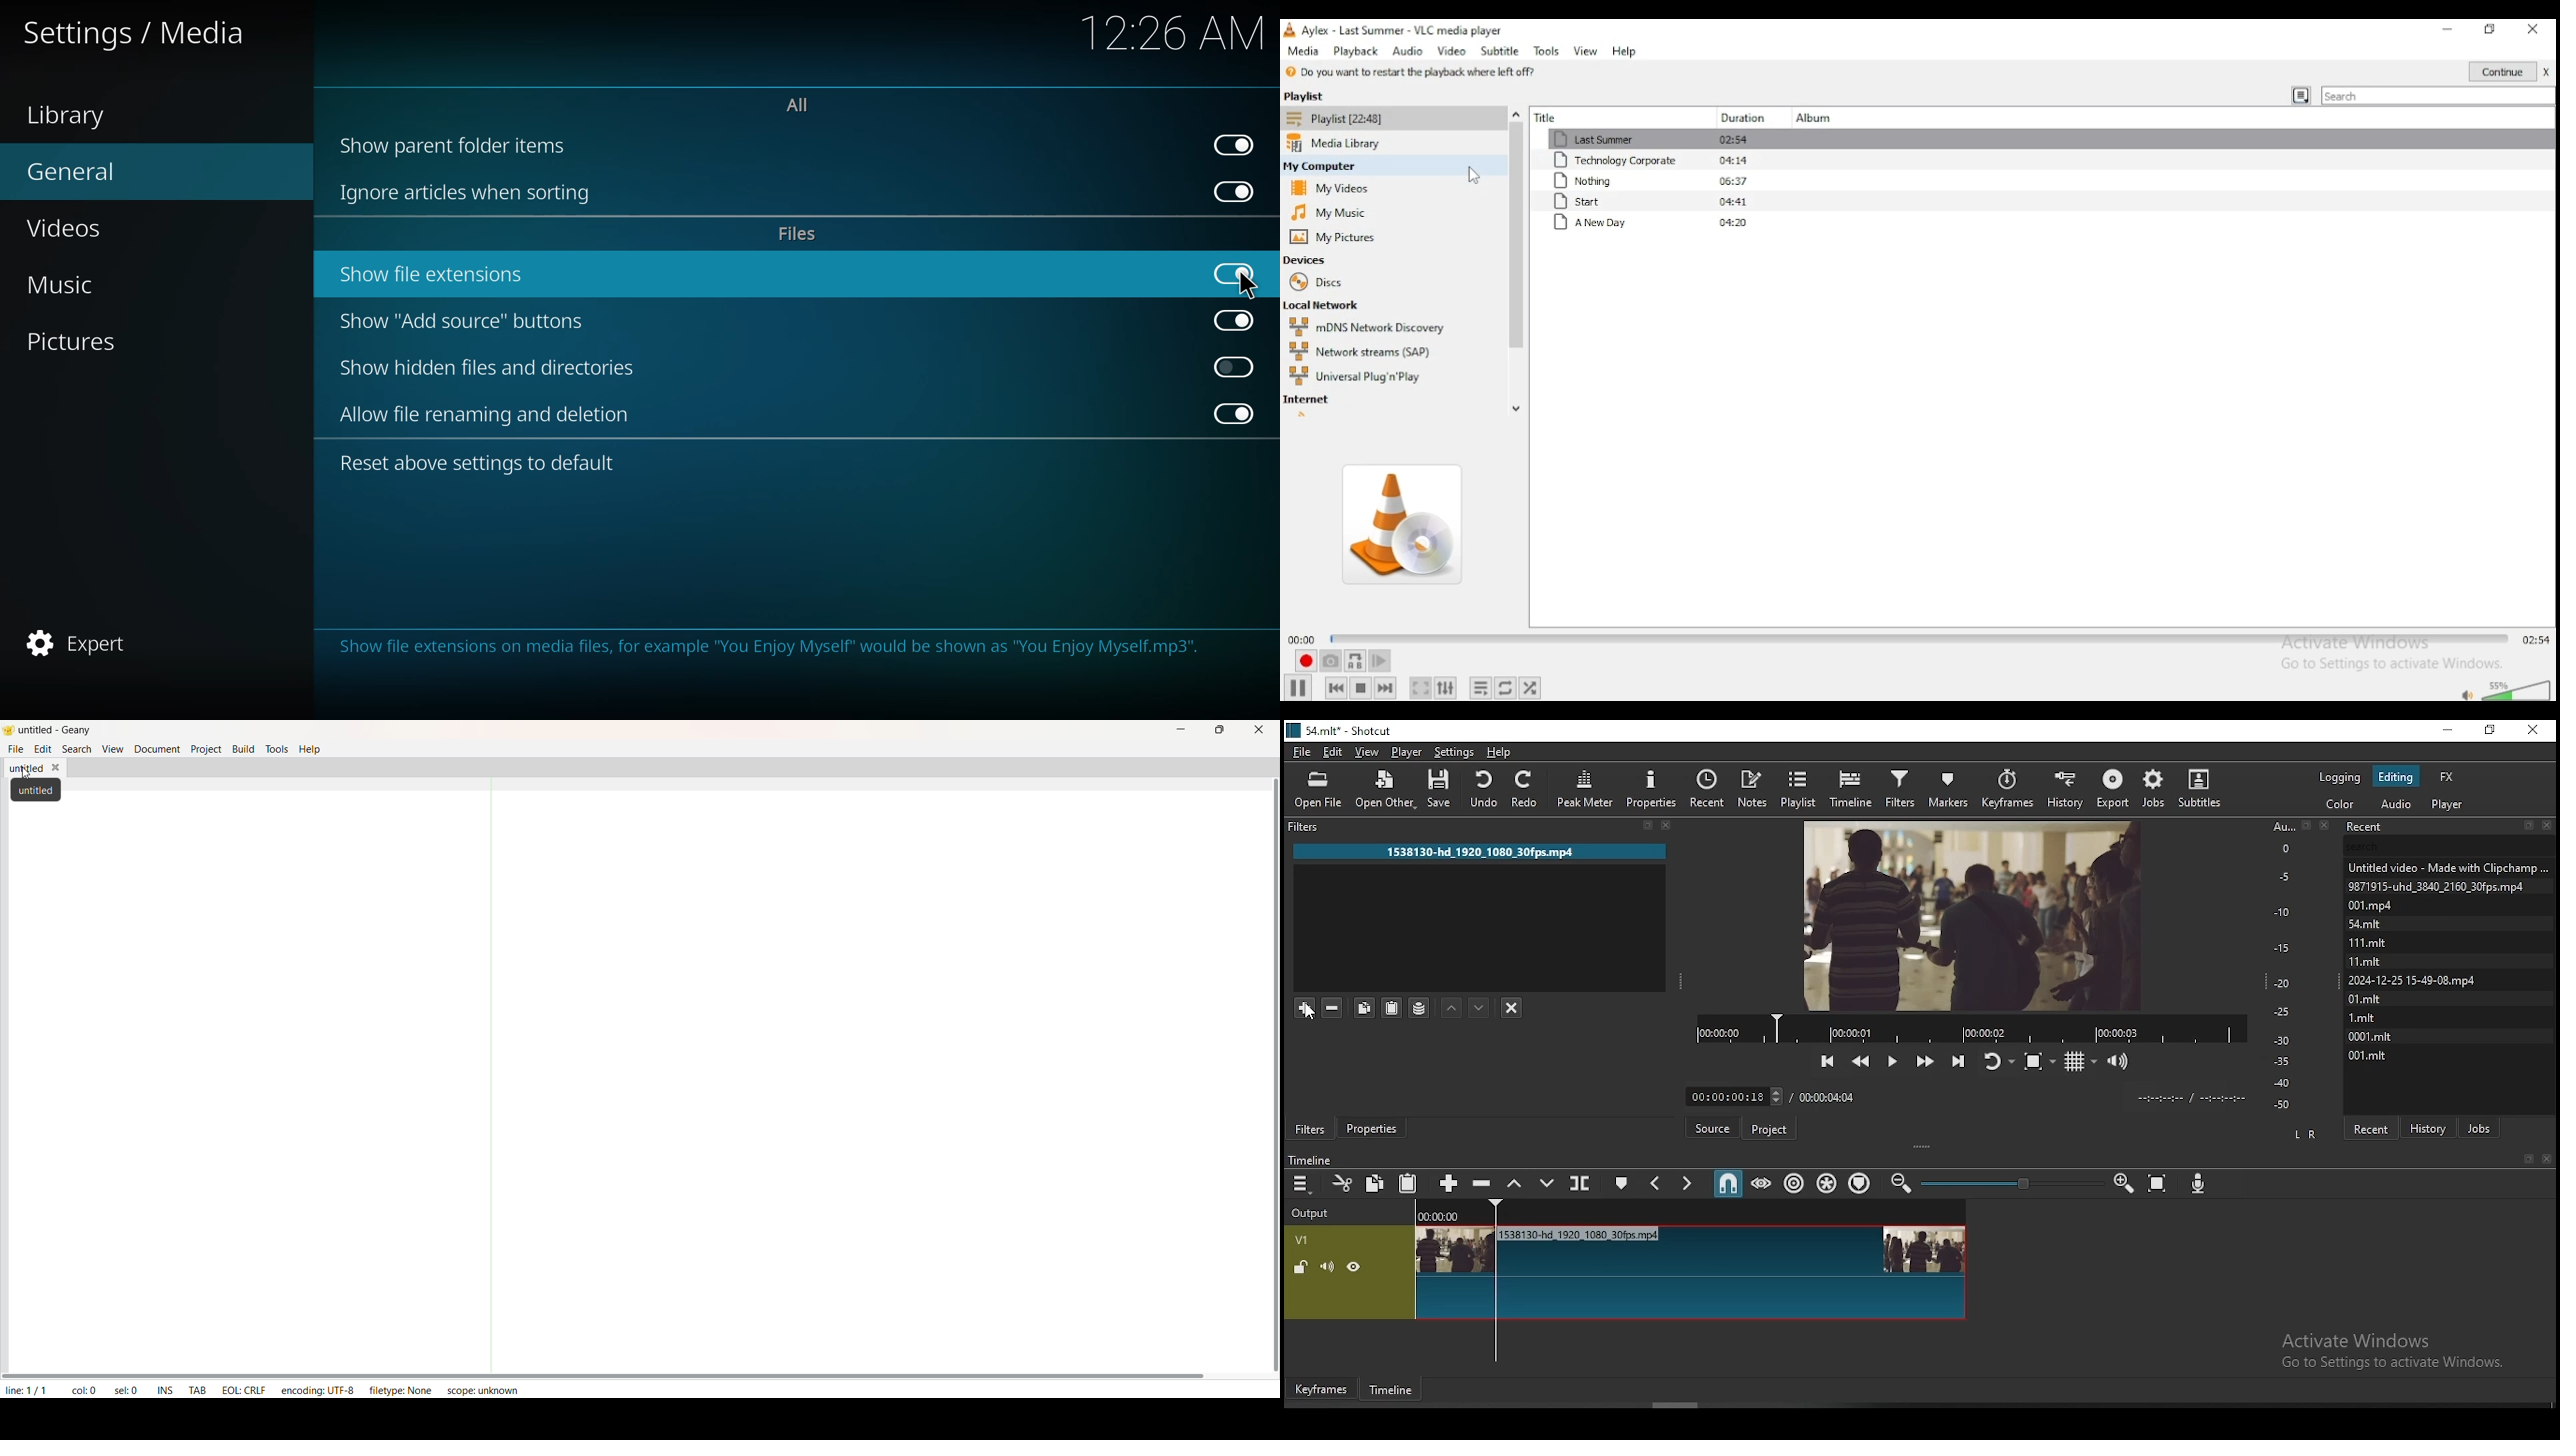  Describe the element at coordinates (2368, 1054) in the screenshot. I see `001.mit` at that location.